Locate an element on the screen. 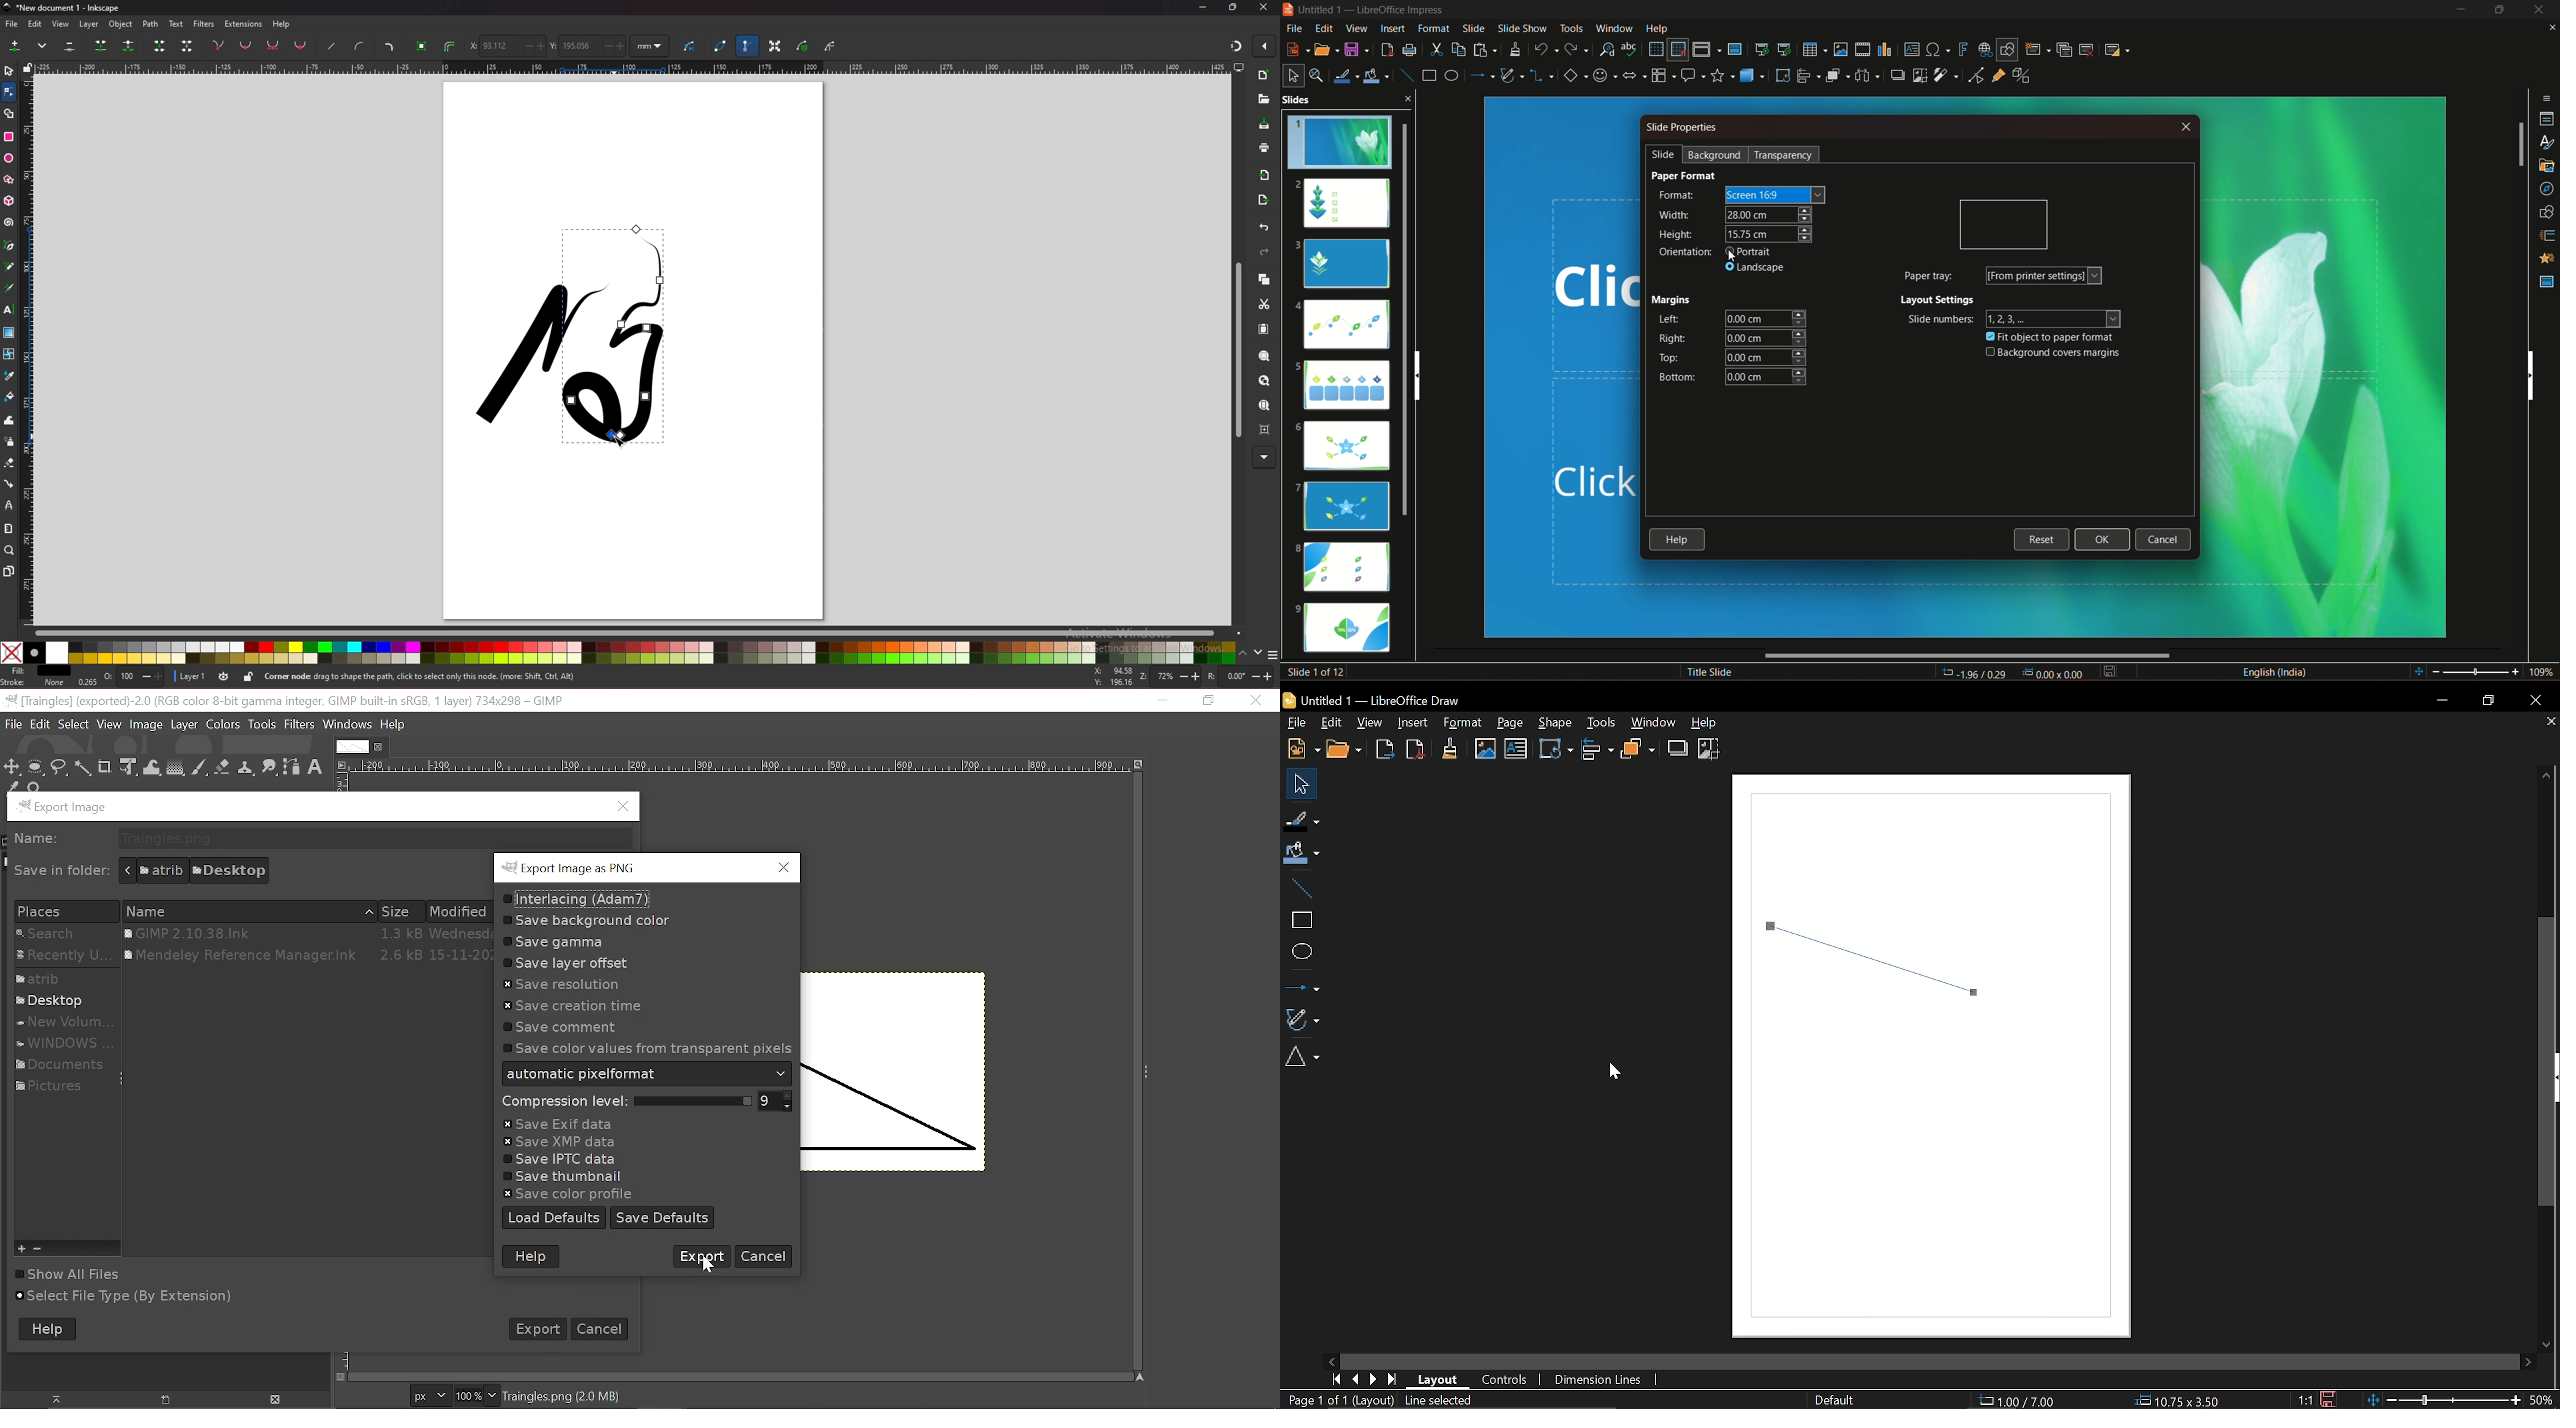  height is located at coordinates (1768, 235).